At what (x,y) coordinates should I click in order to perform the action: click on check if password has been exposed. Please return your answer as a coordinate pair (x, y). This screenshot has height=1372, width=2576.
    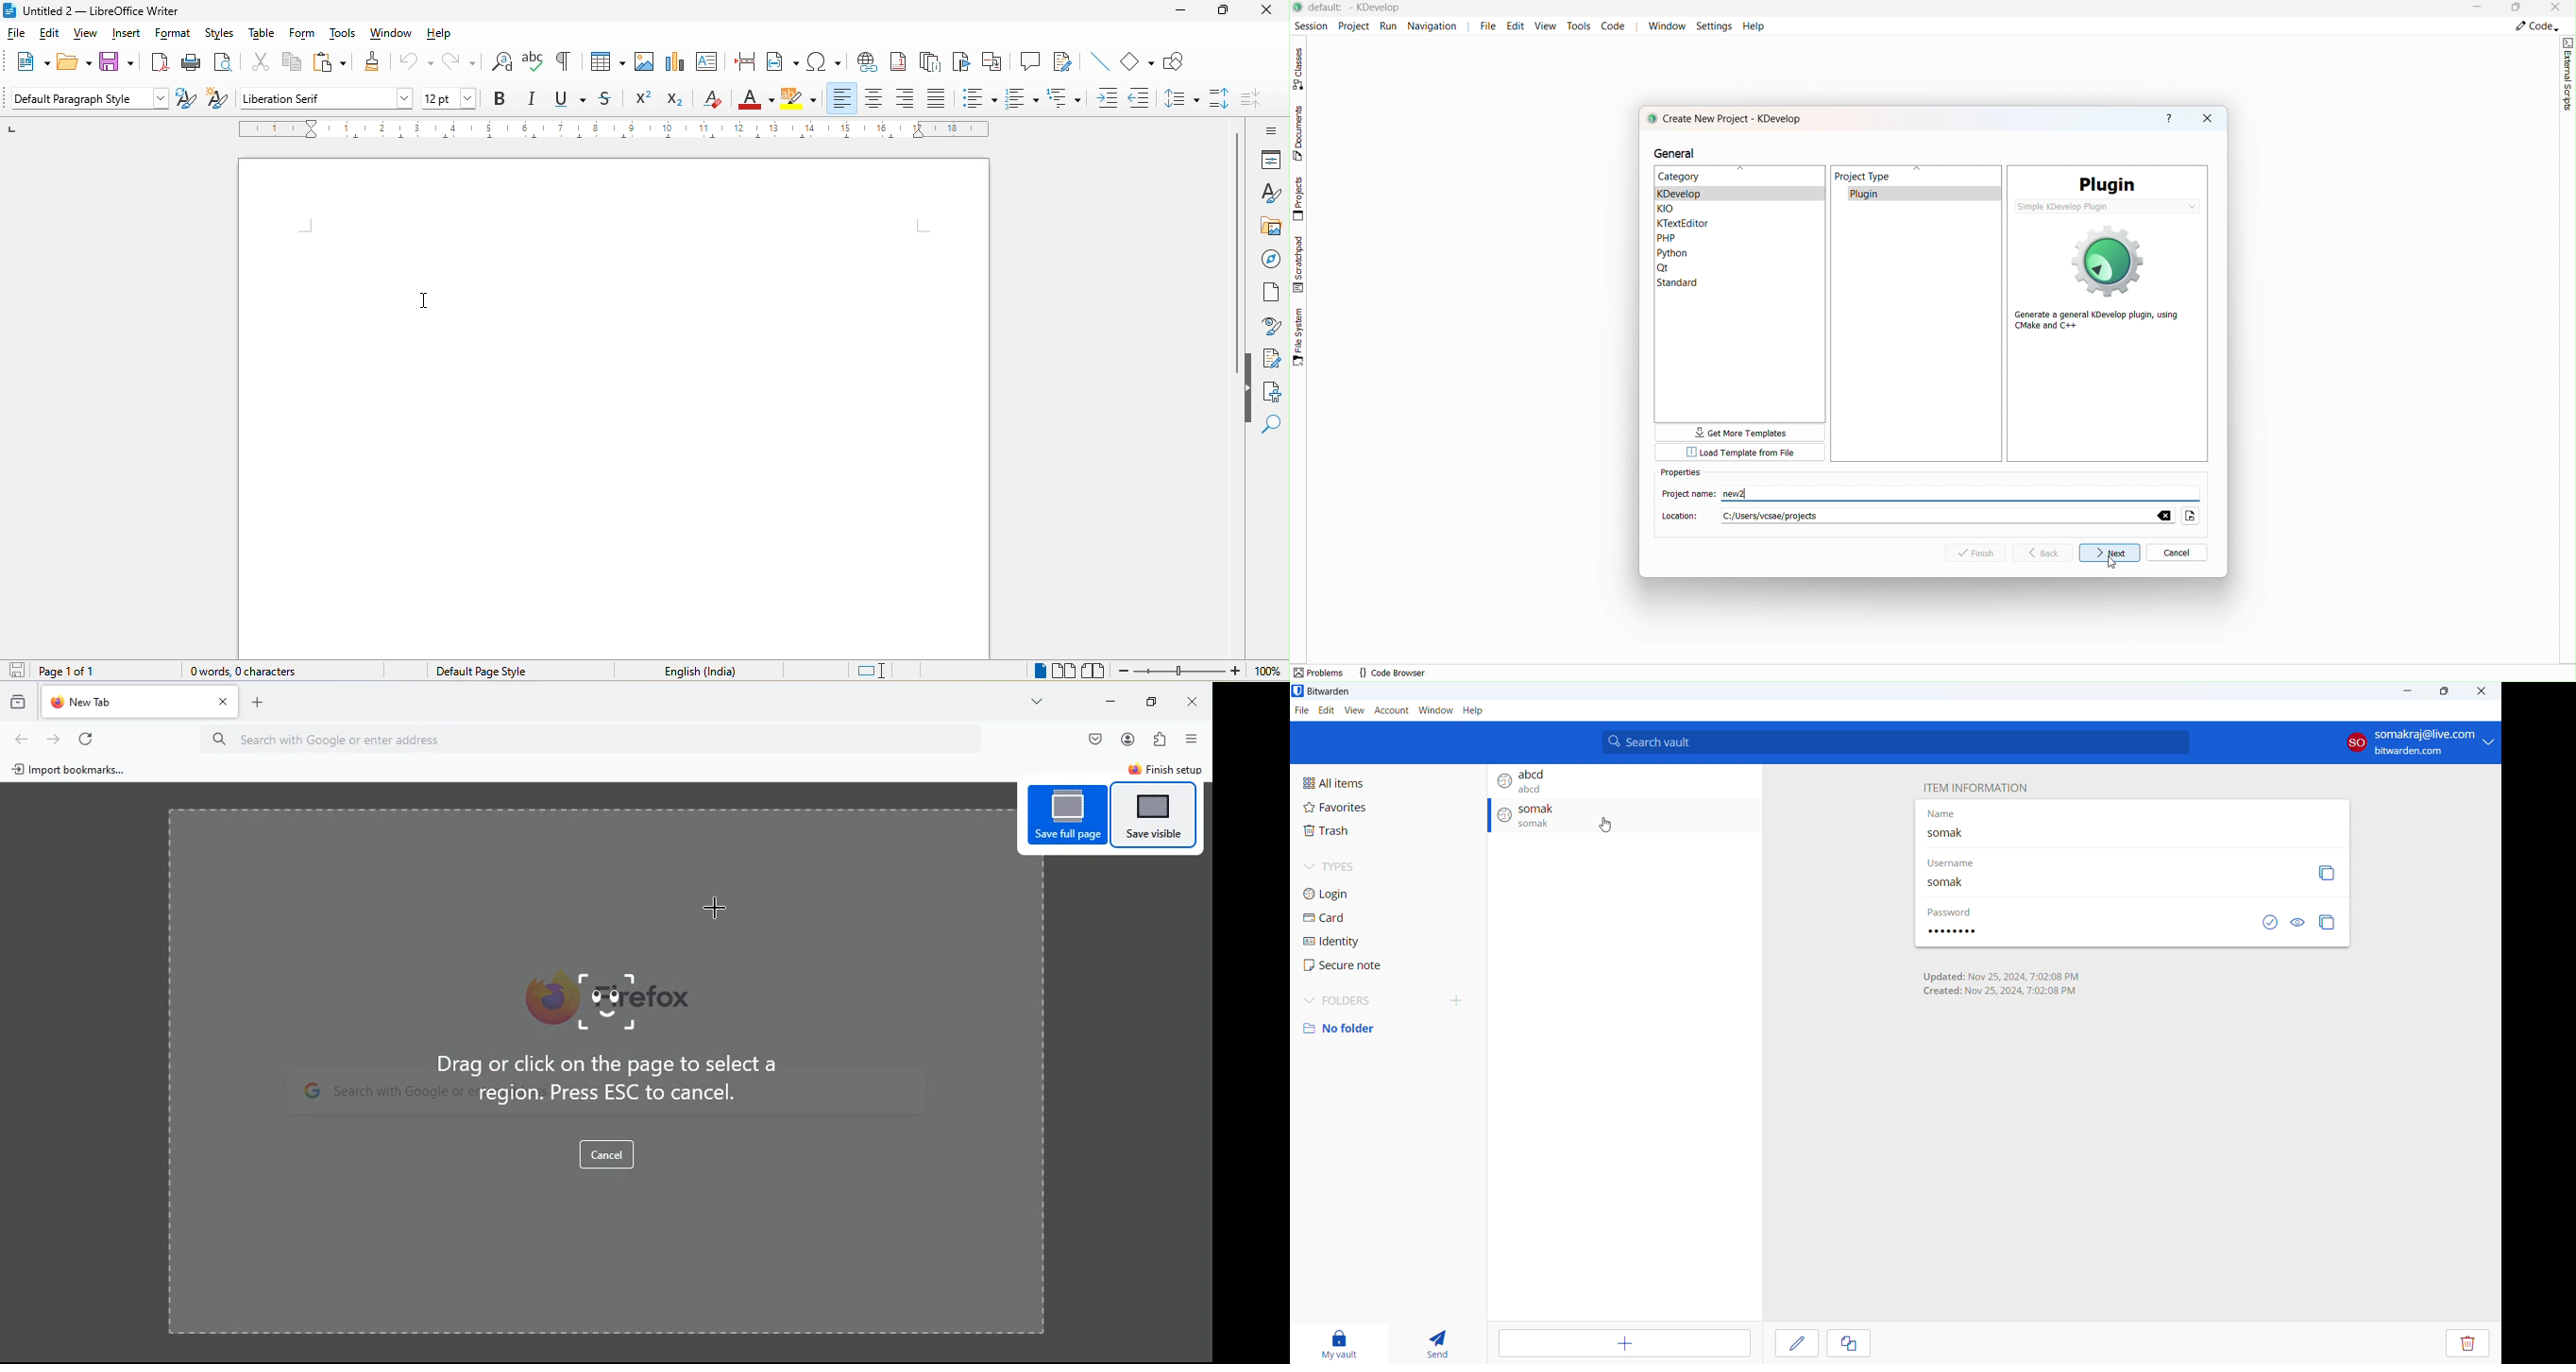
    Looking at the image, I should click on (2270, 922).